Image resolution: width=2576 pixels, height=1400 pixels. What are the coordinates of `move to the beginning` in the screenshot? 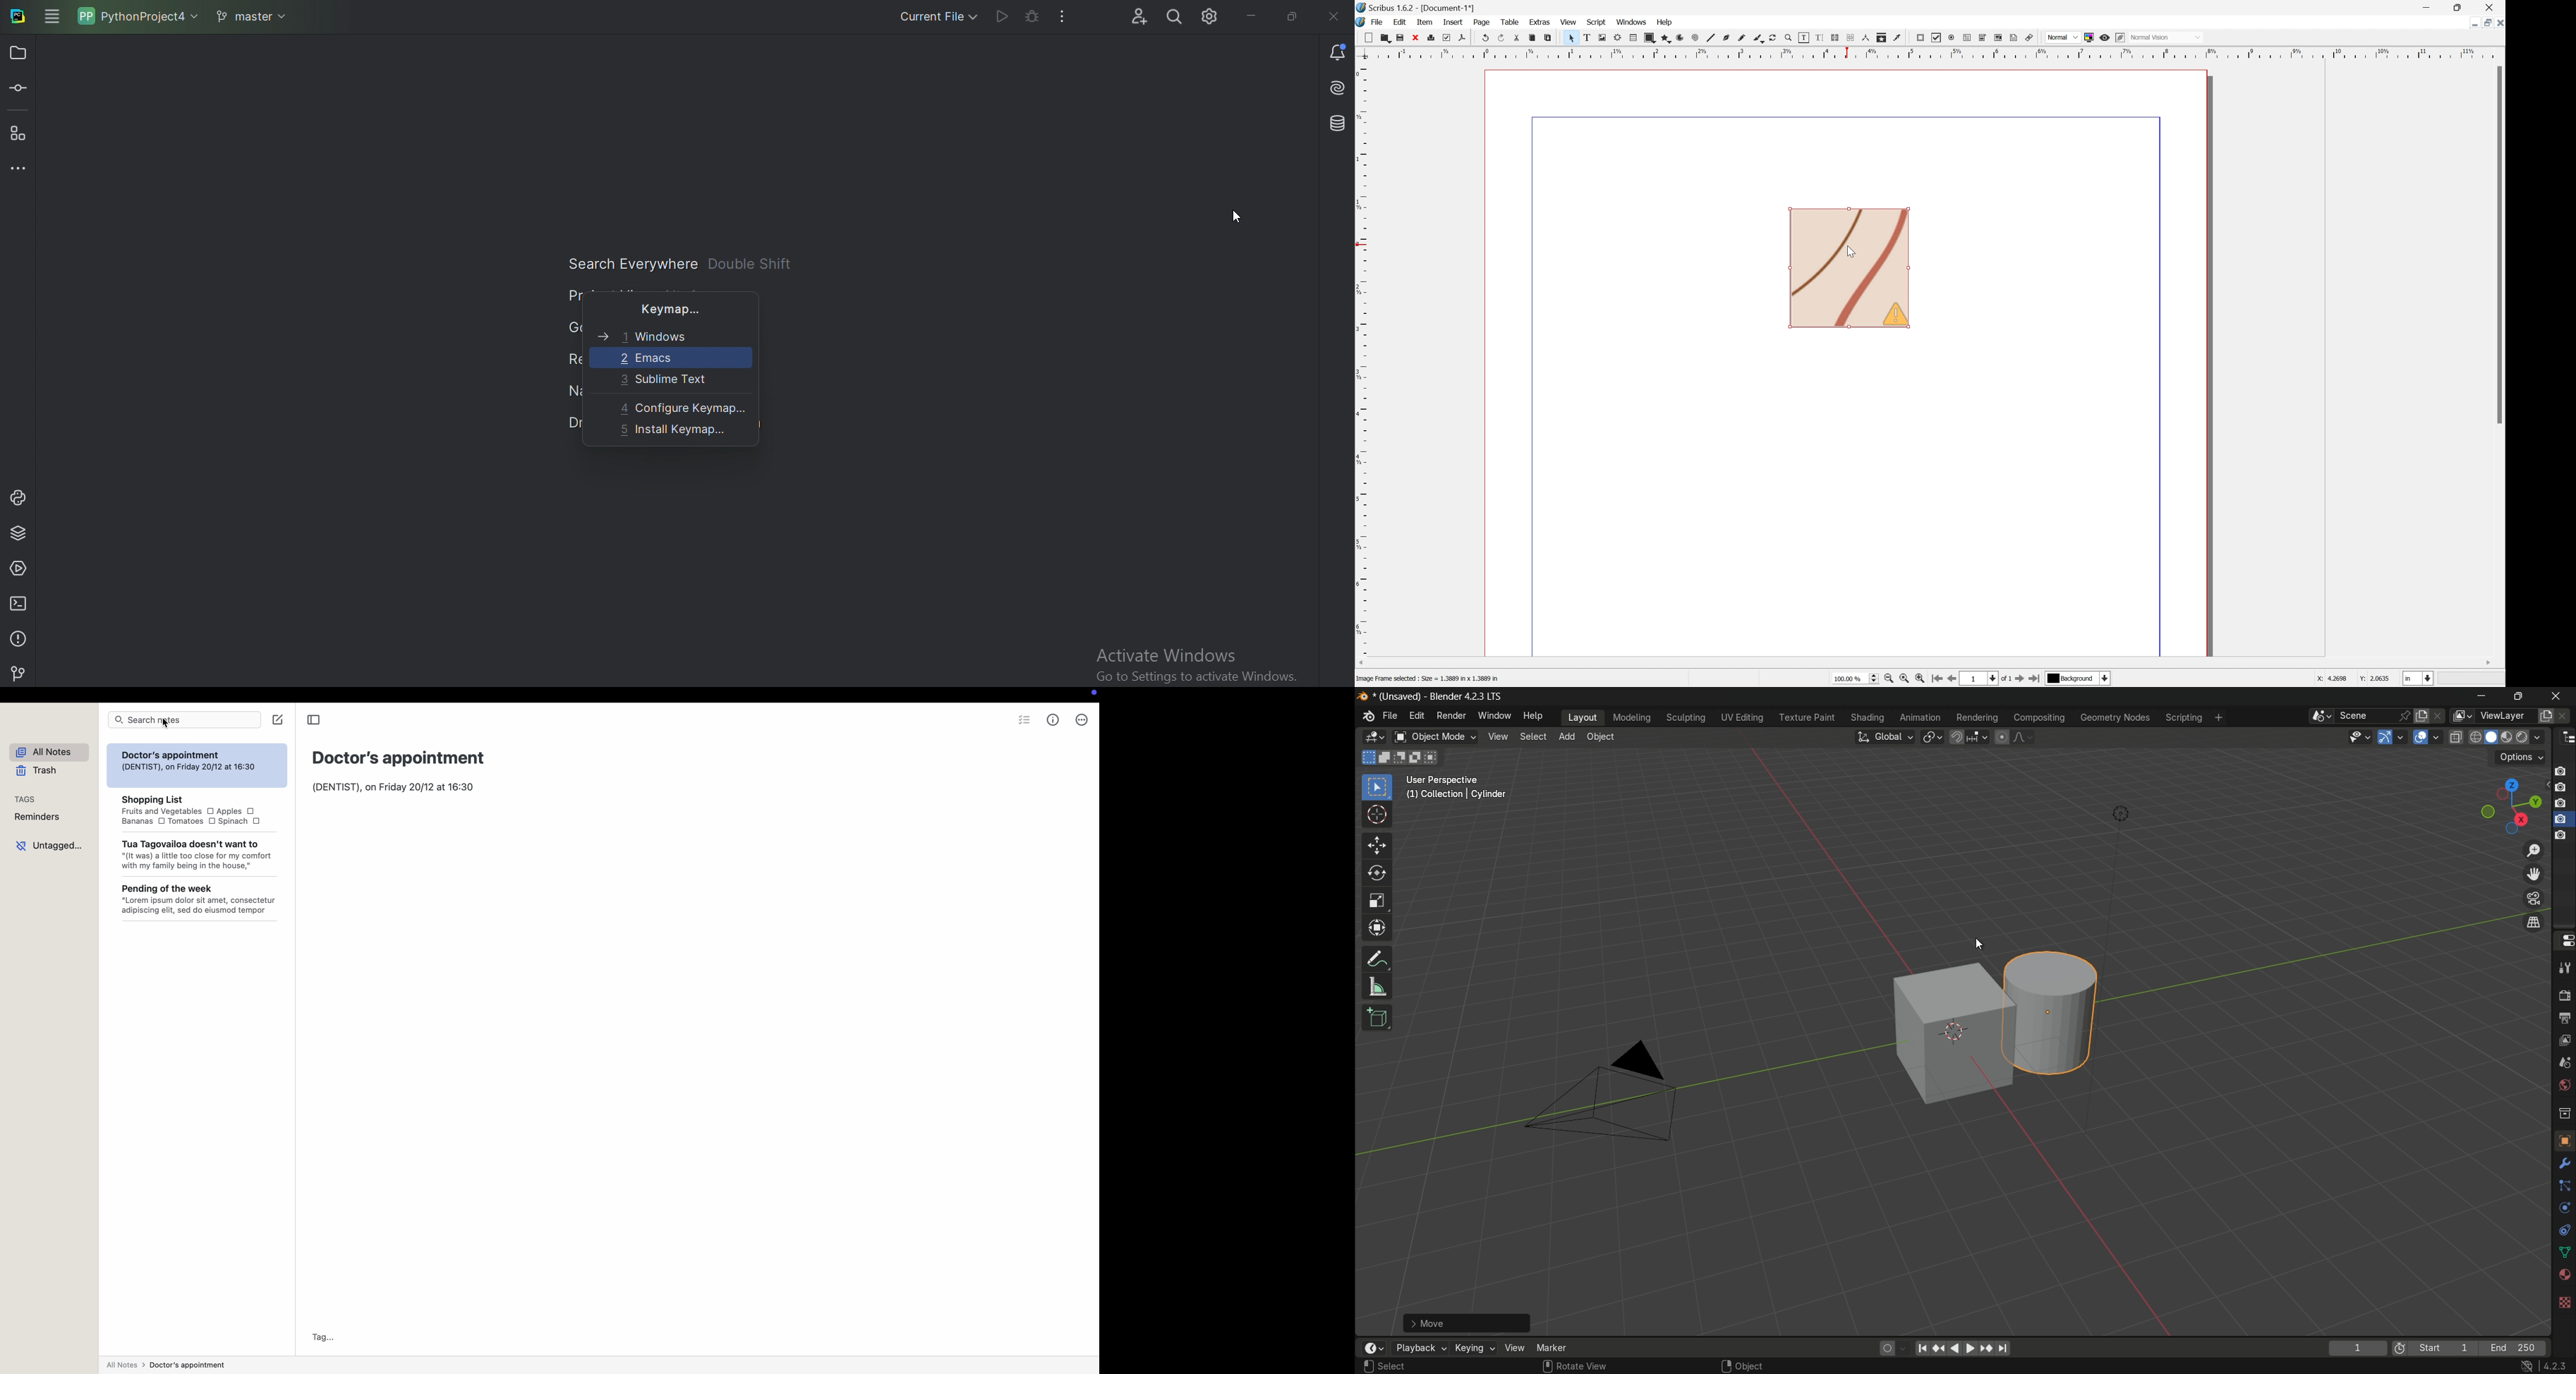 It's located at (1924, 1349).